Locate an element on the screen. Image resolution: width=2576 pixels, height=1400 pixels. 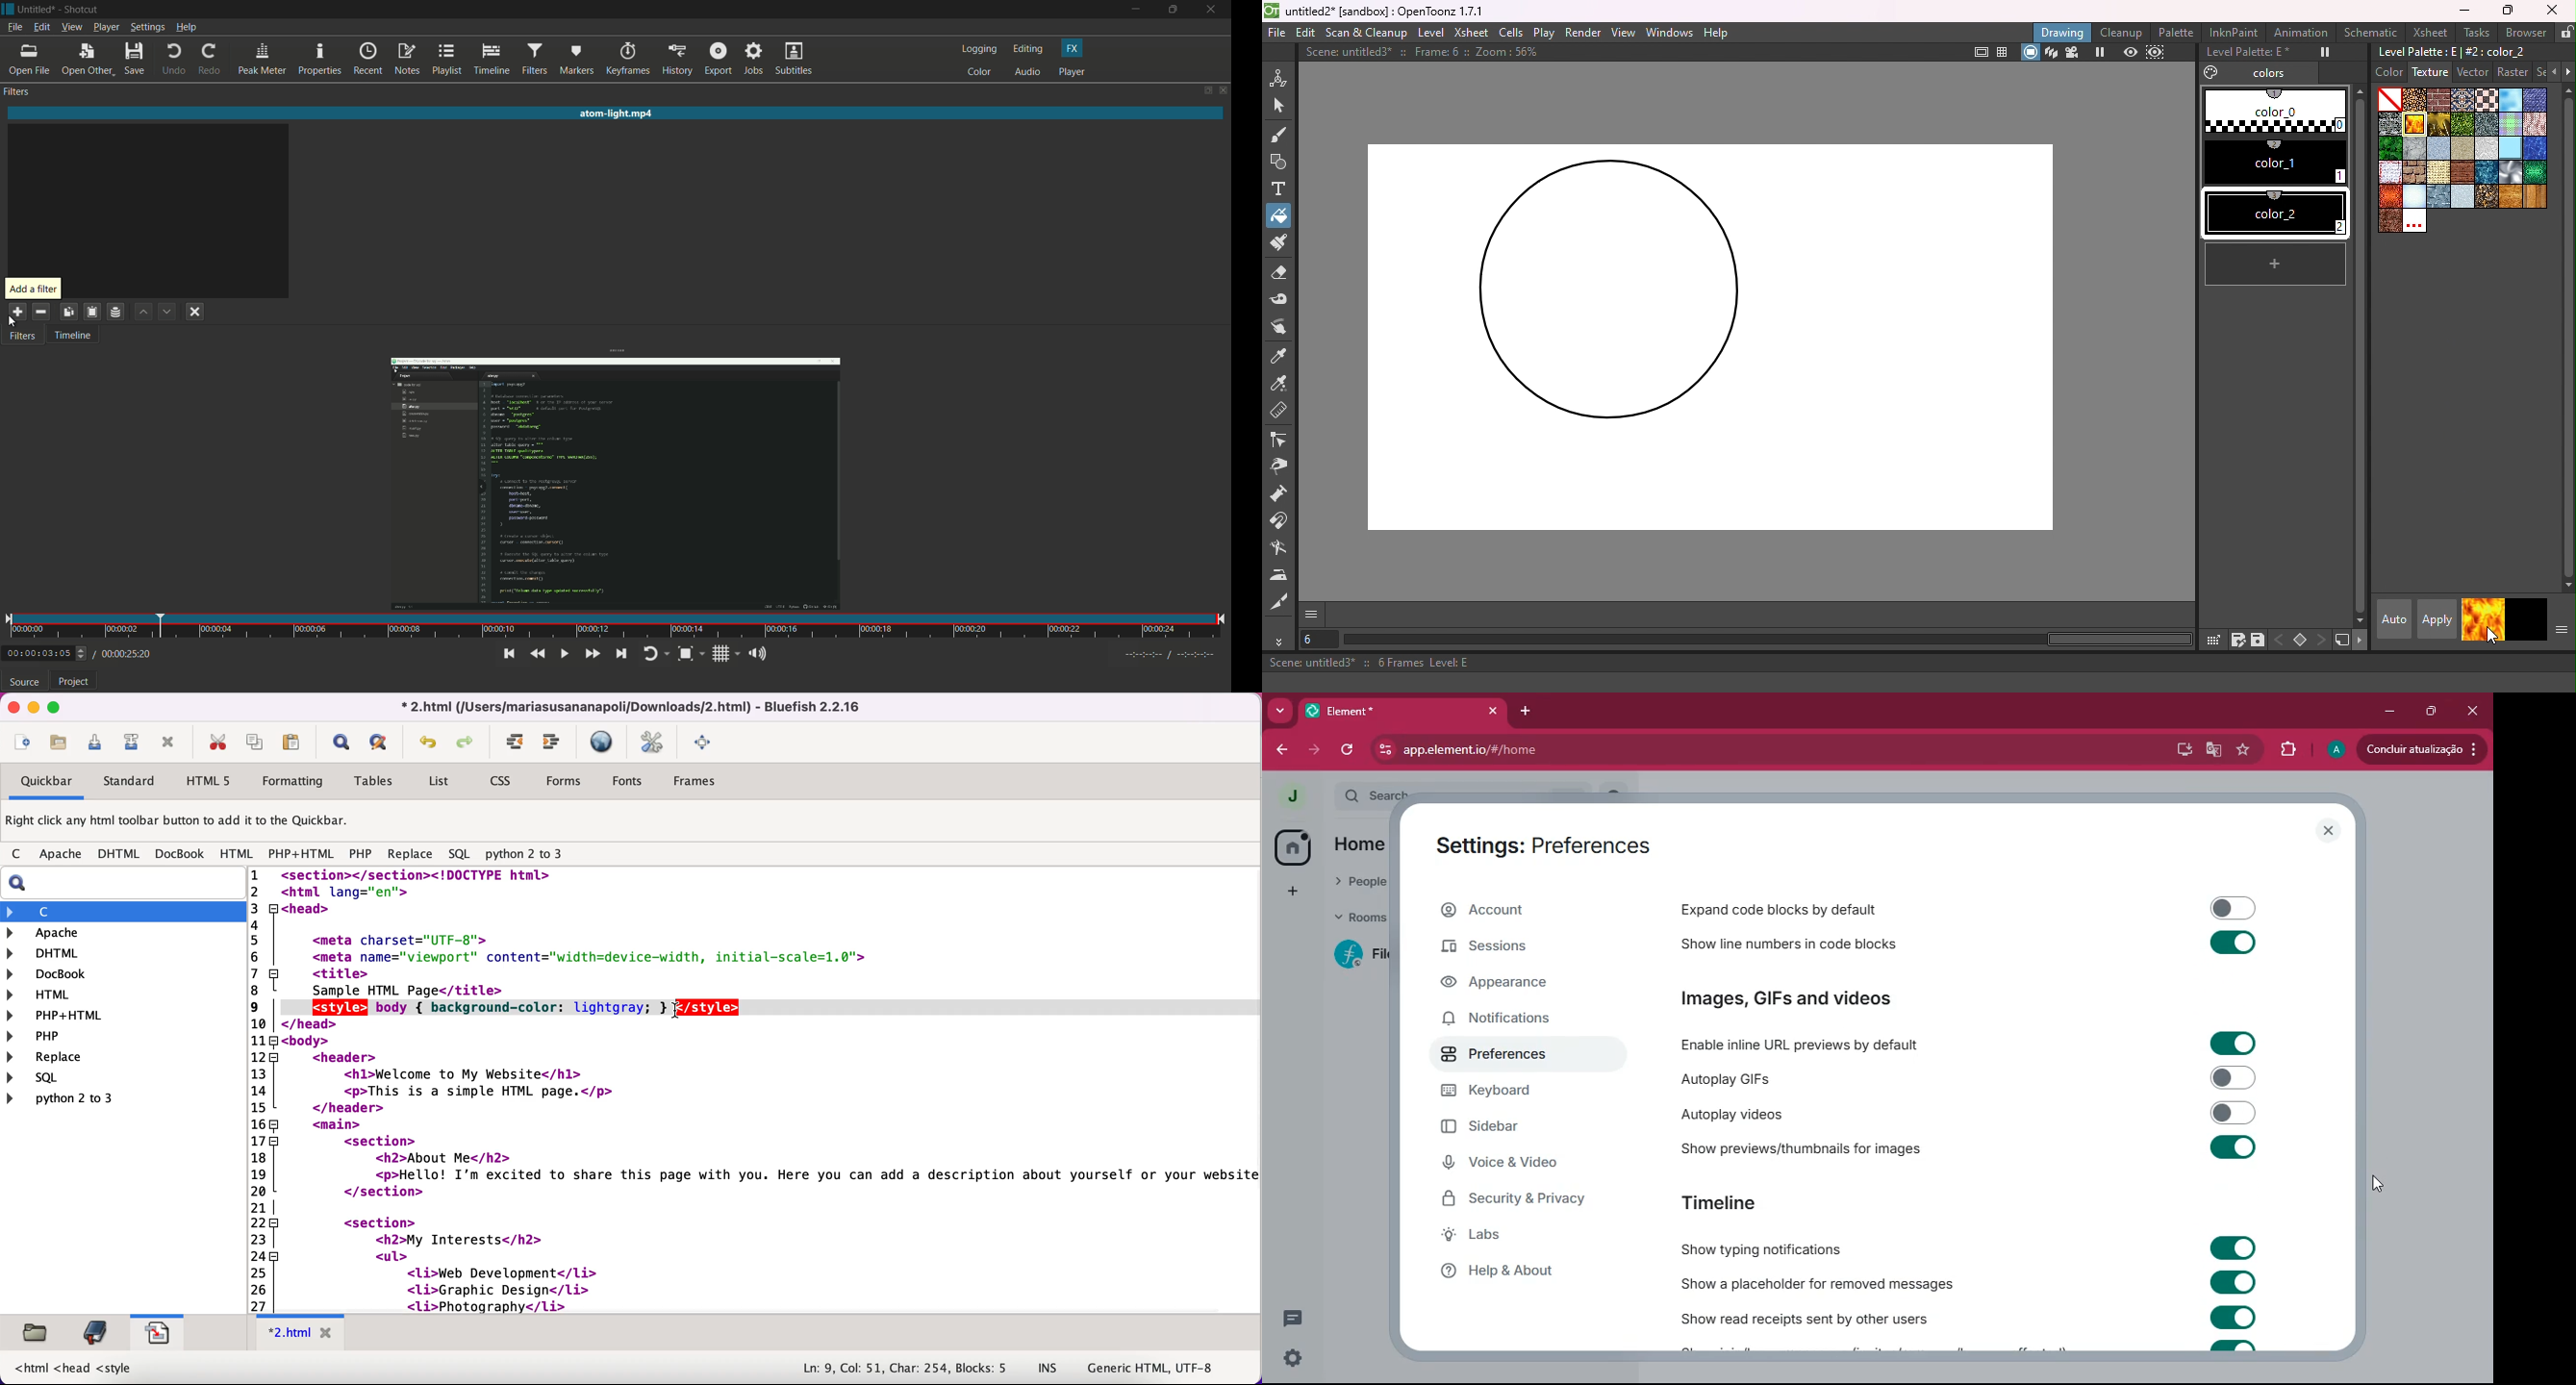
full screen is located at coordinates (705, 741).